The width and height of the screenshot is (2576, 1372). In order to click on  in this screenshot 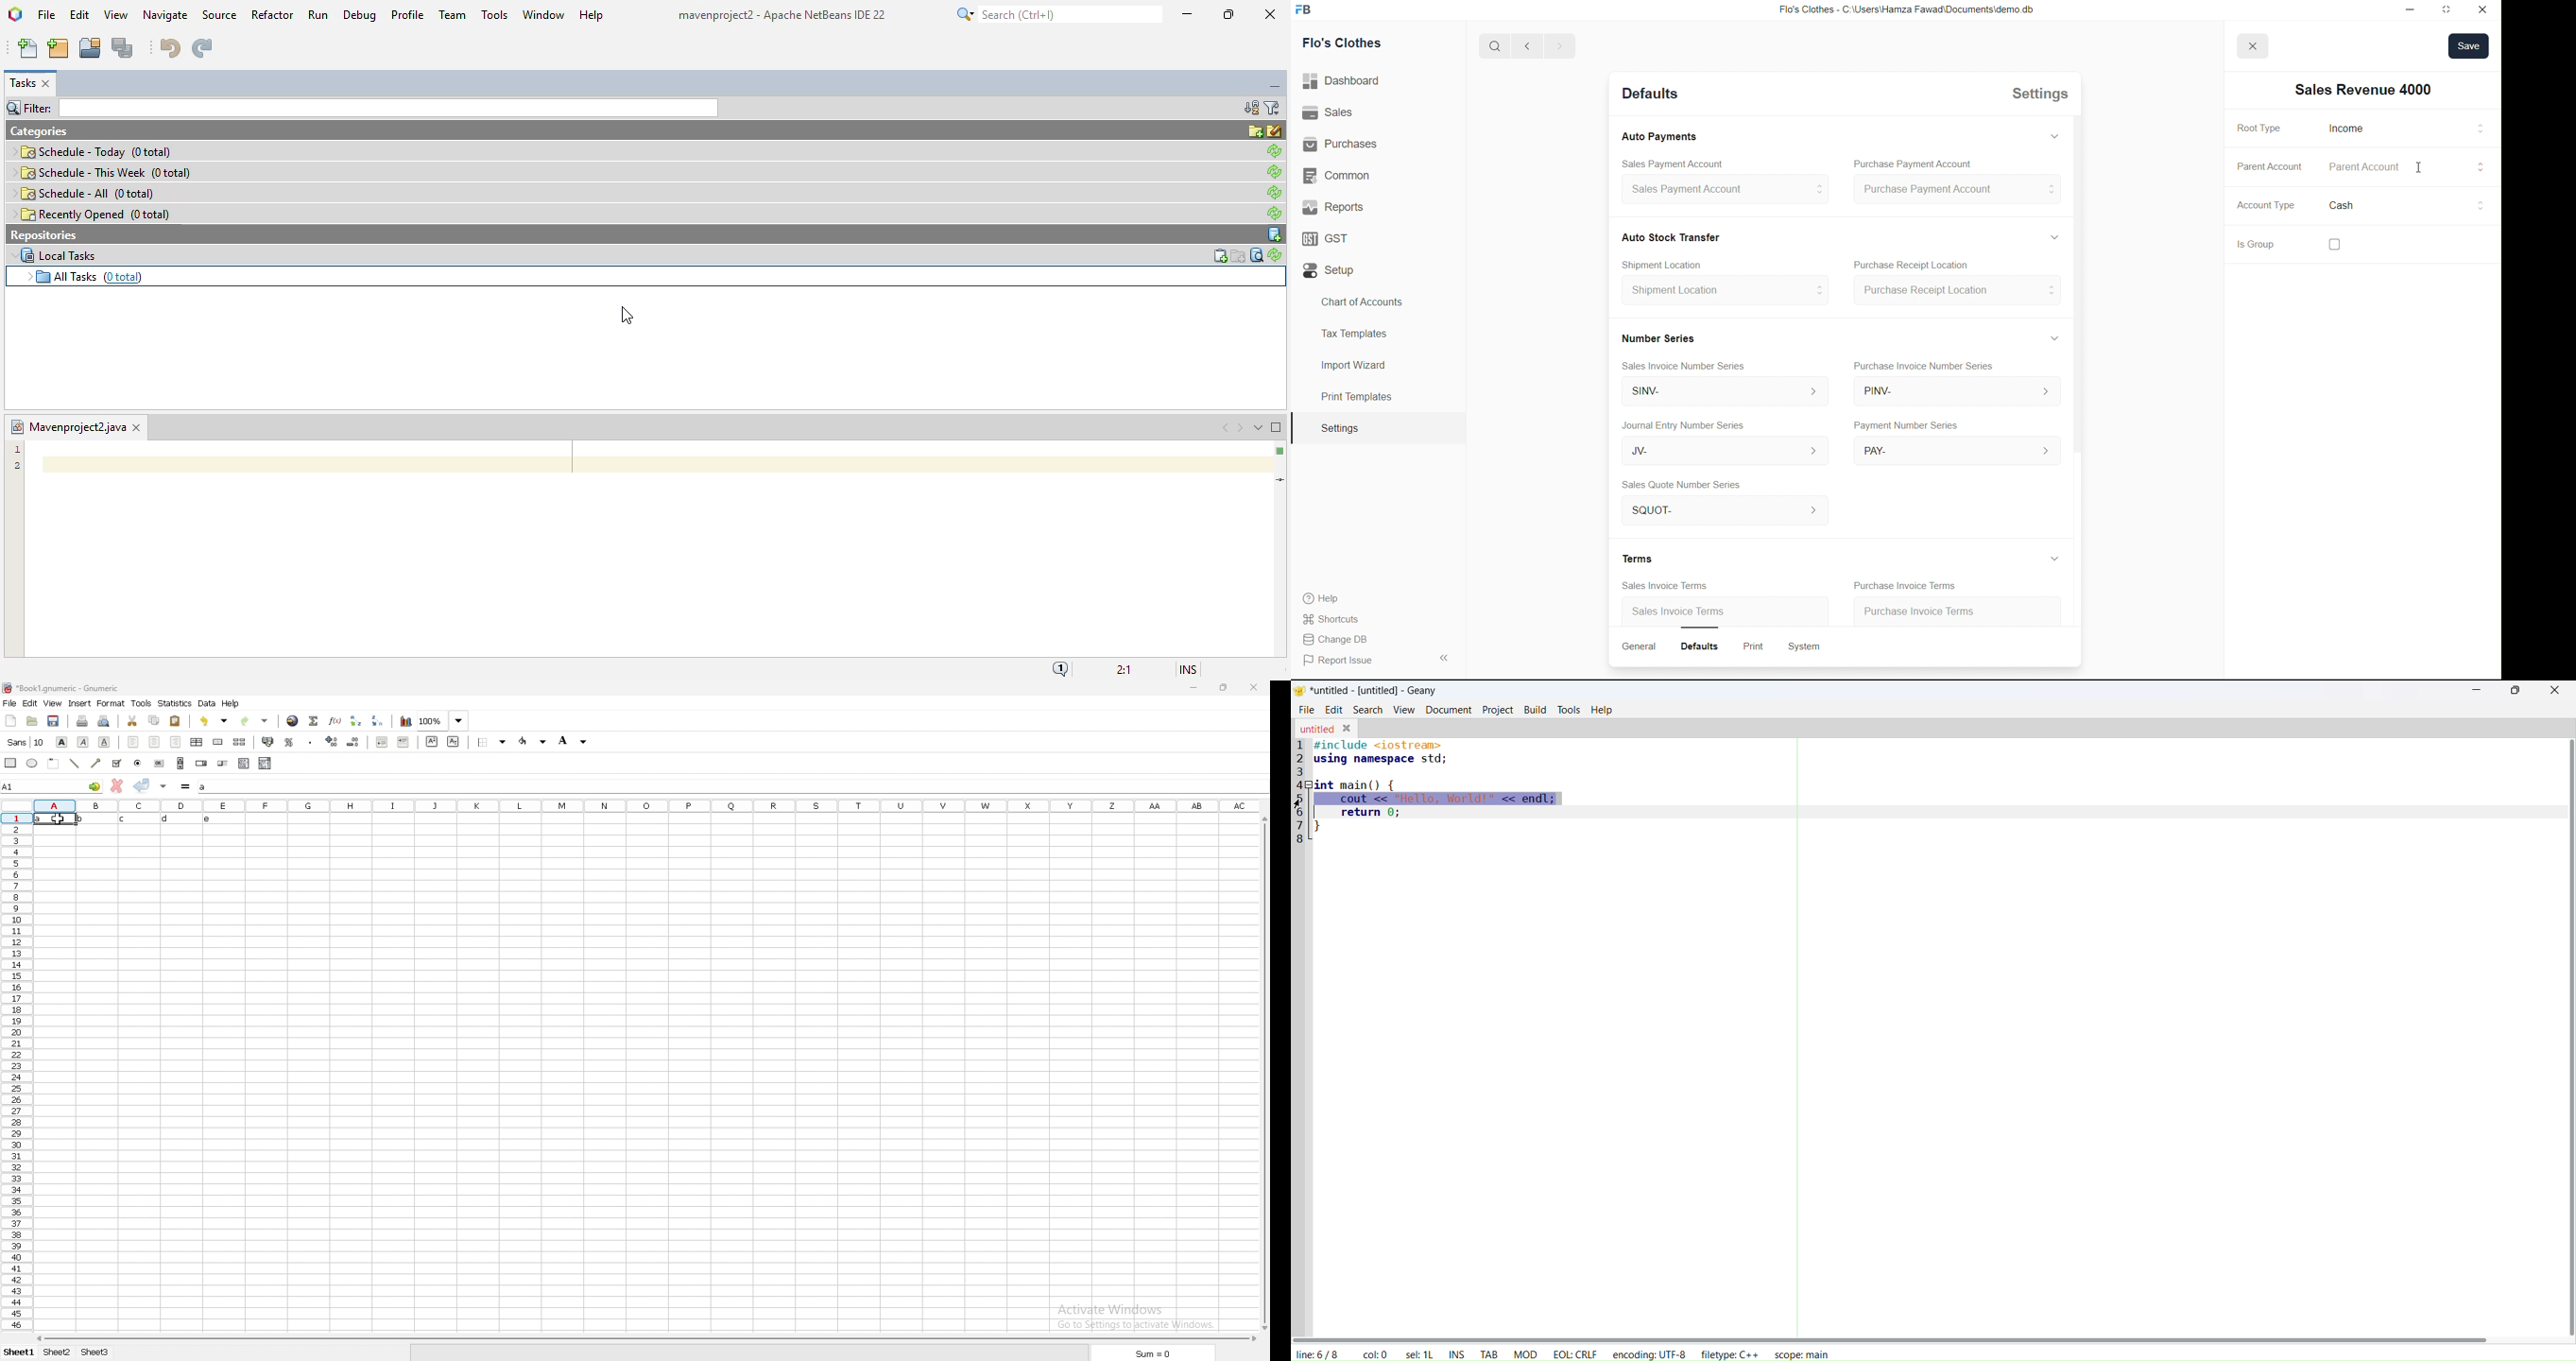, I will do `click(2465, 130)`.